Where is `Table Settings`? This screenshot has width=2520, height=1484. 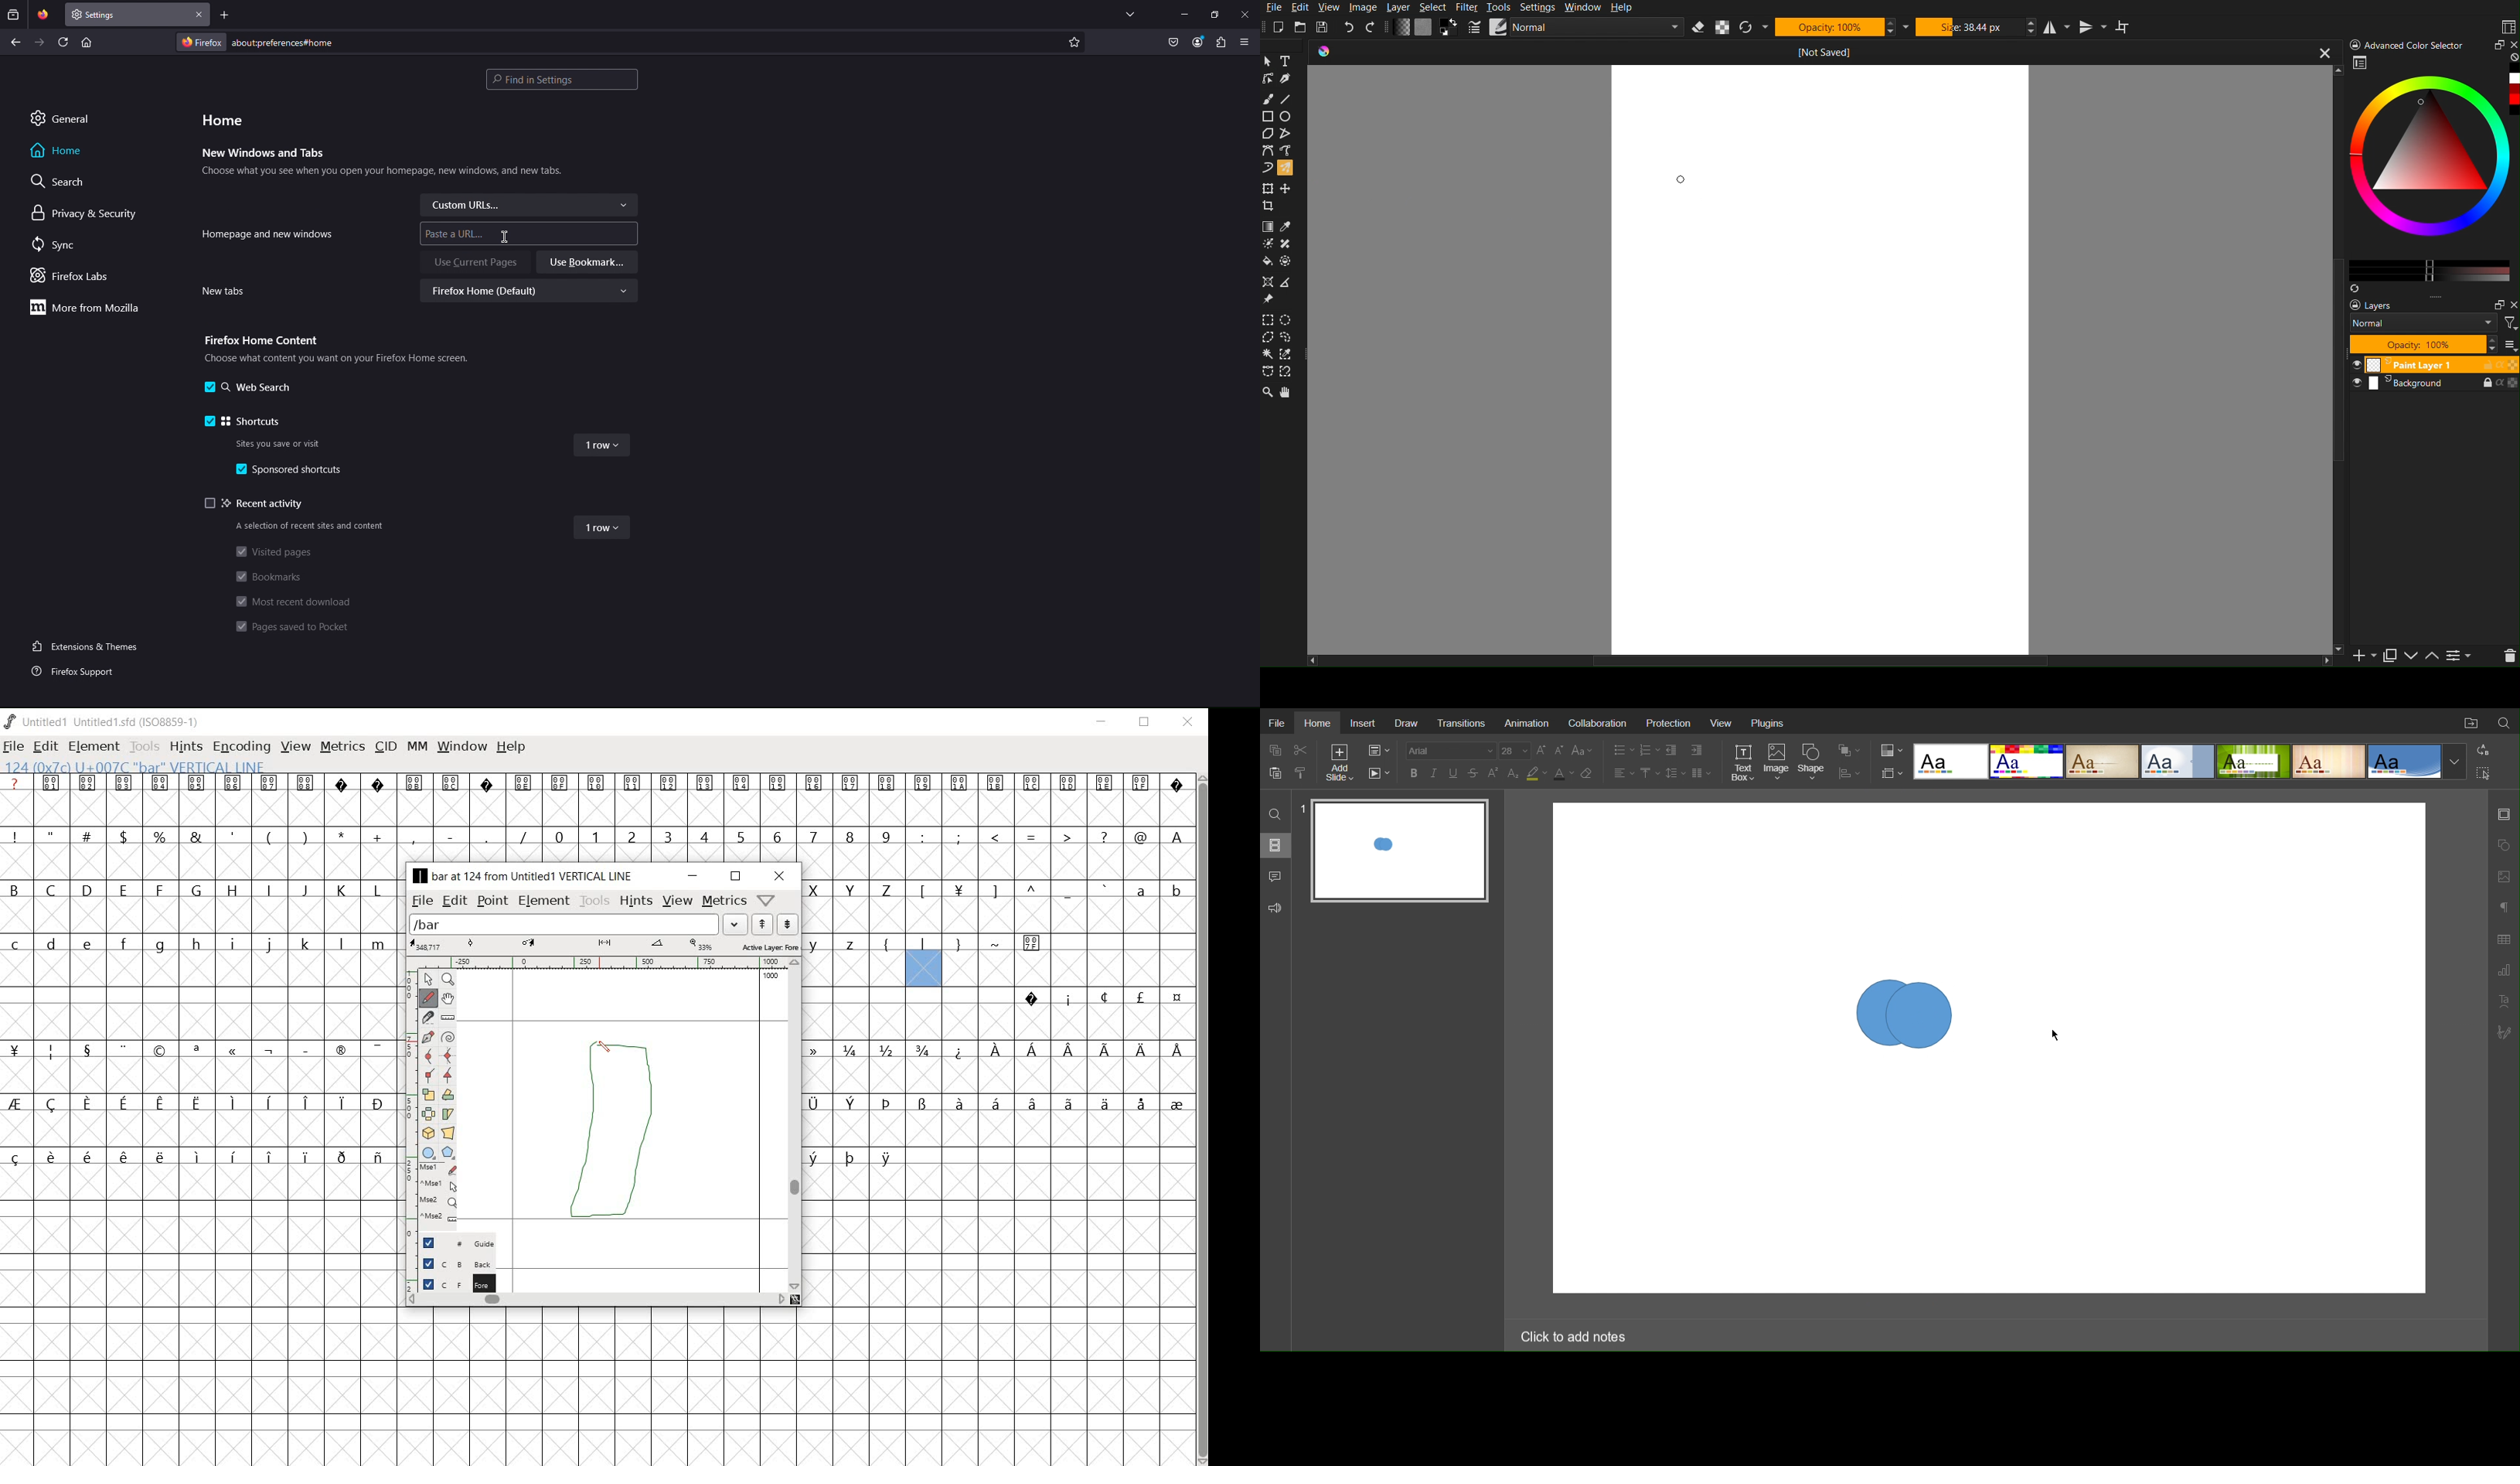
Table Settings is located at coordinates (2504, 938).